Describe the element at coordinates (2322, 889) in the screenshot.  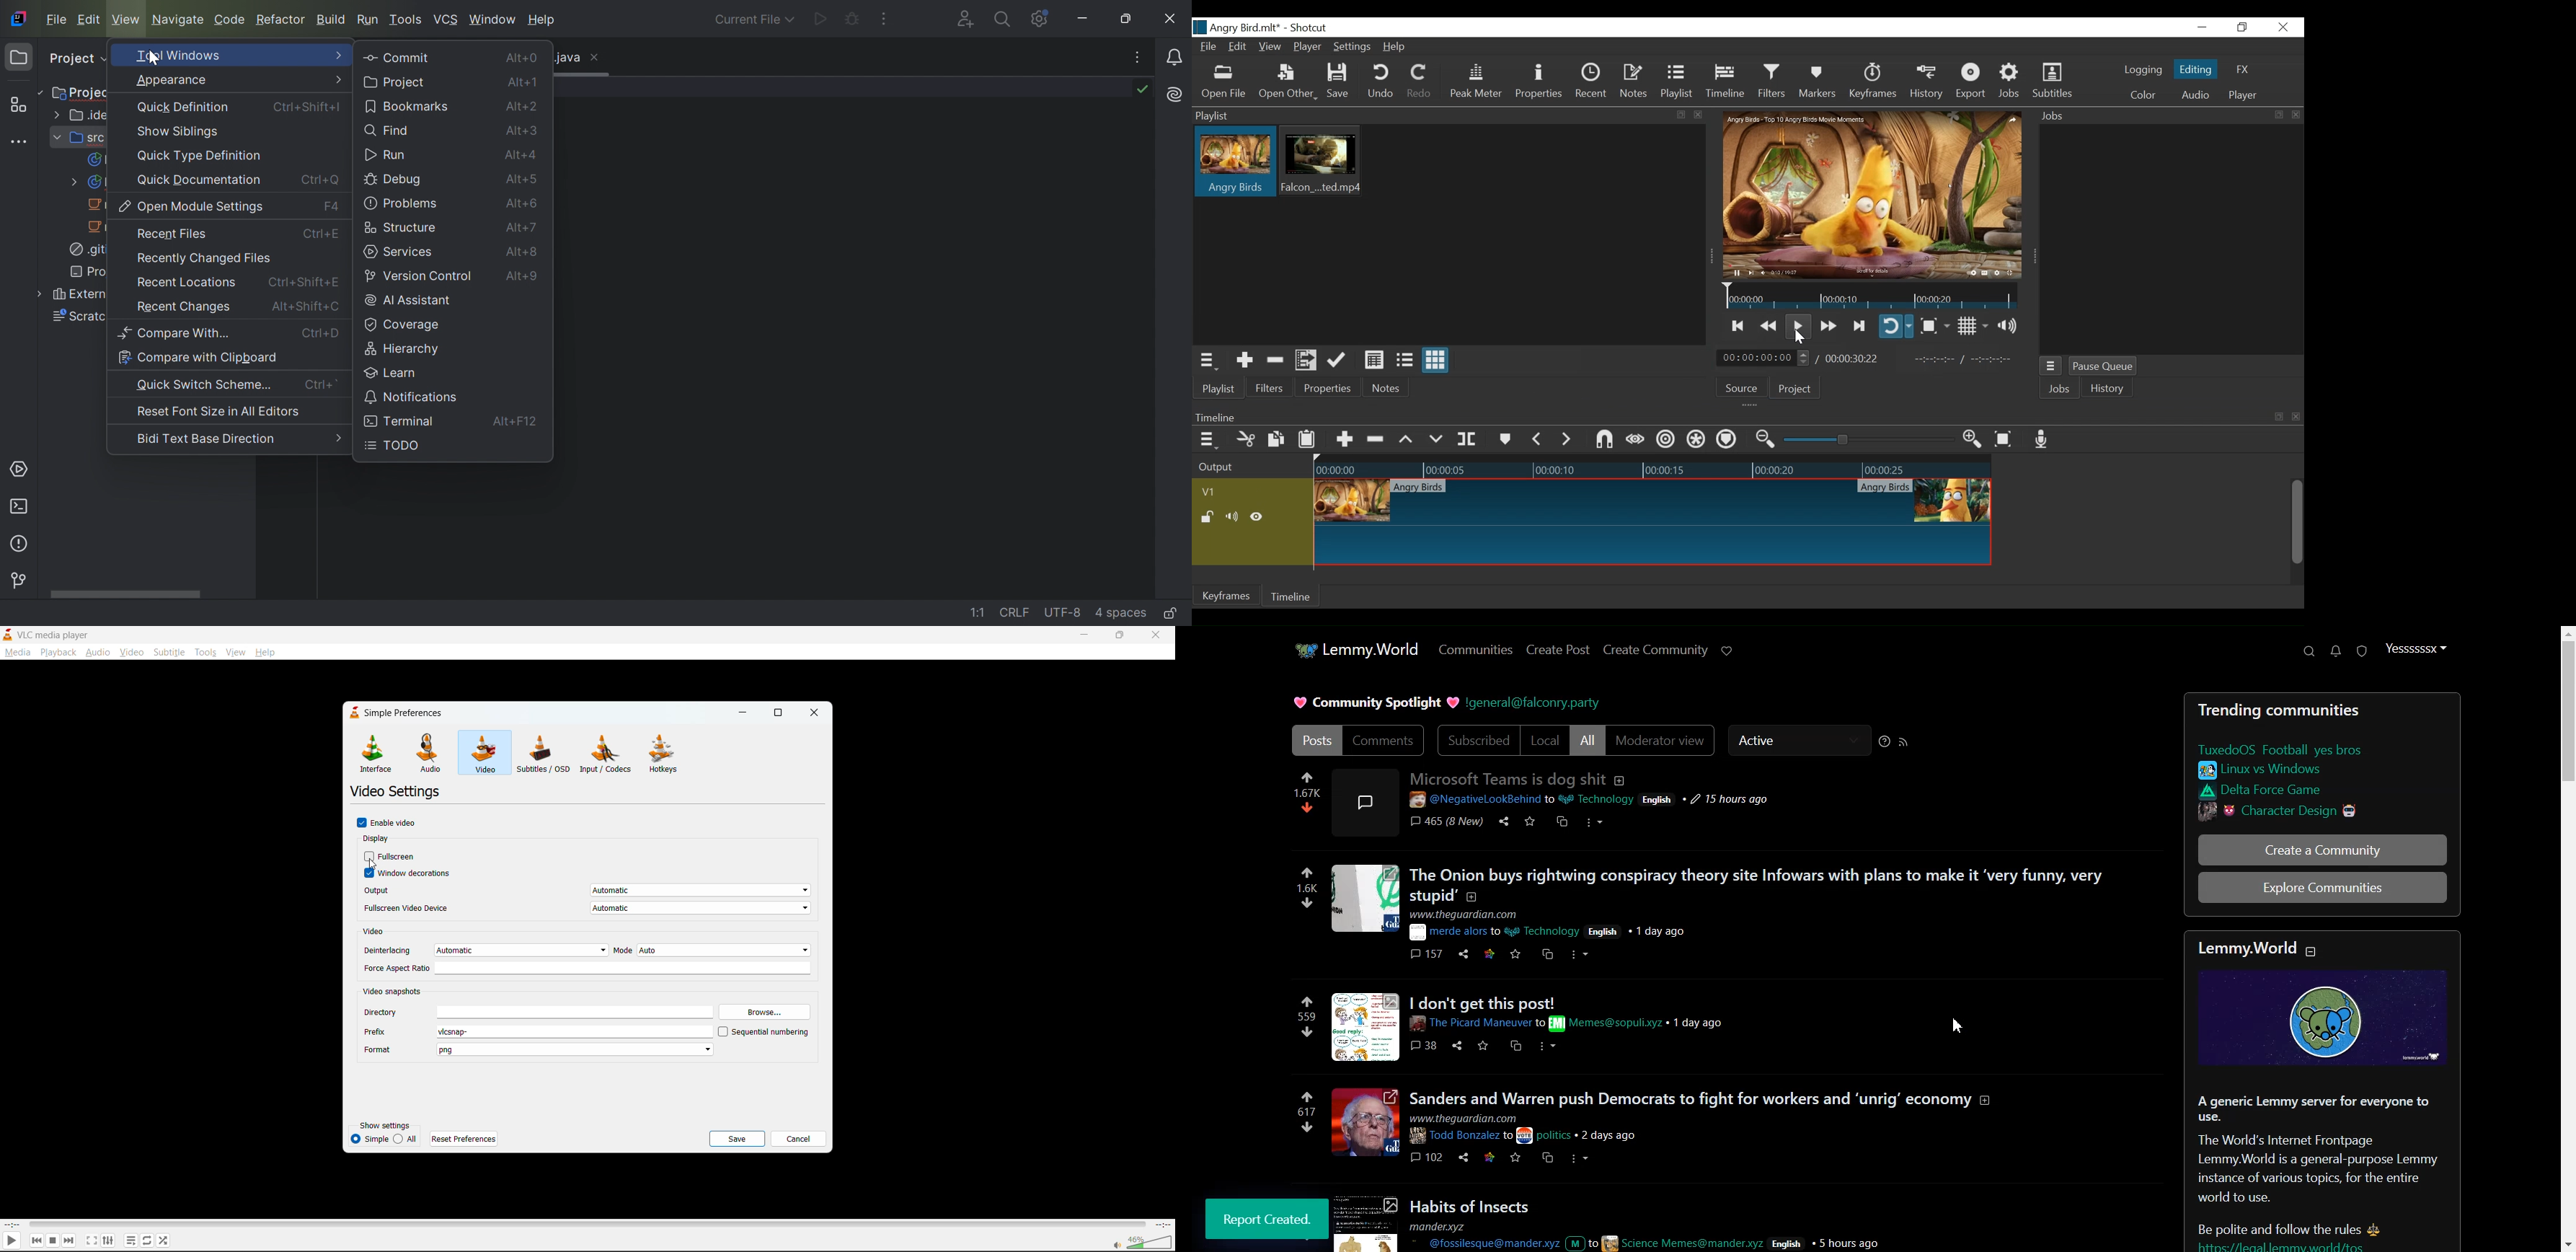
I see `Explore Communitites` at that location.